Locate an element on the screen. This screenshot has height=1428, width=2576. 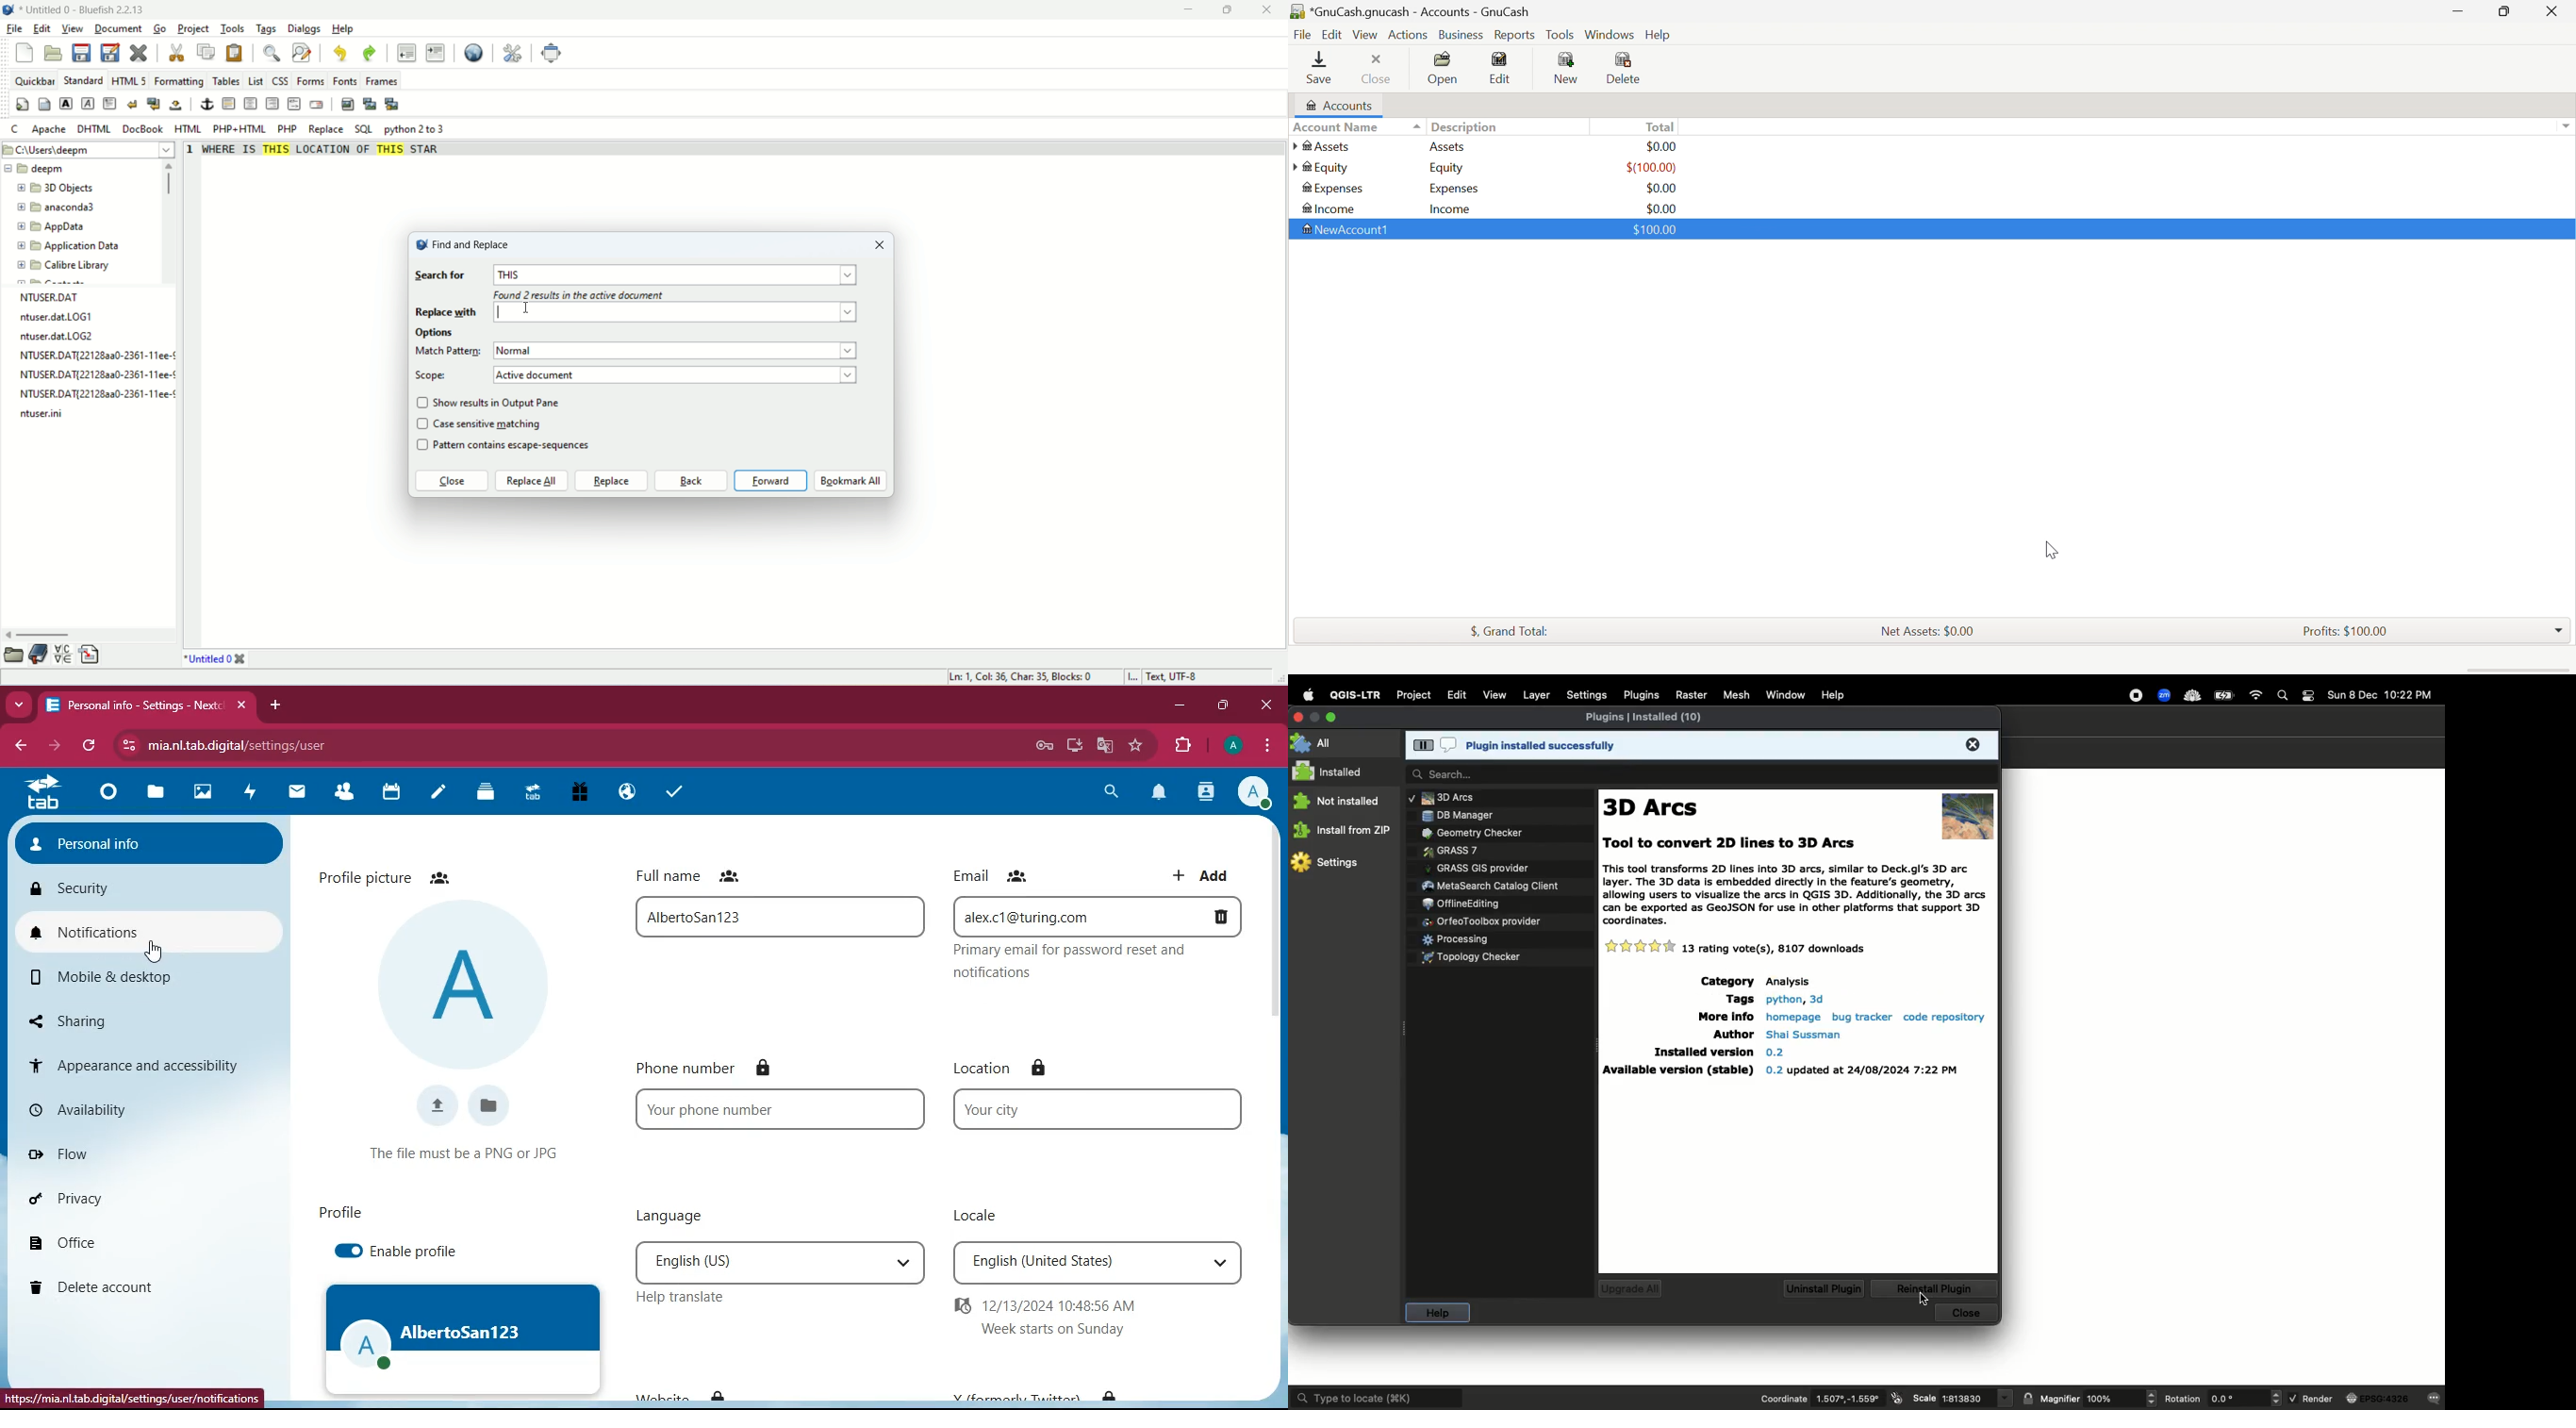
Contacts is located at coordinates (347, 793).